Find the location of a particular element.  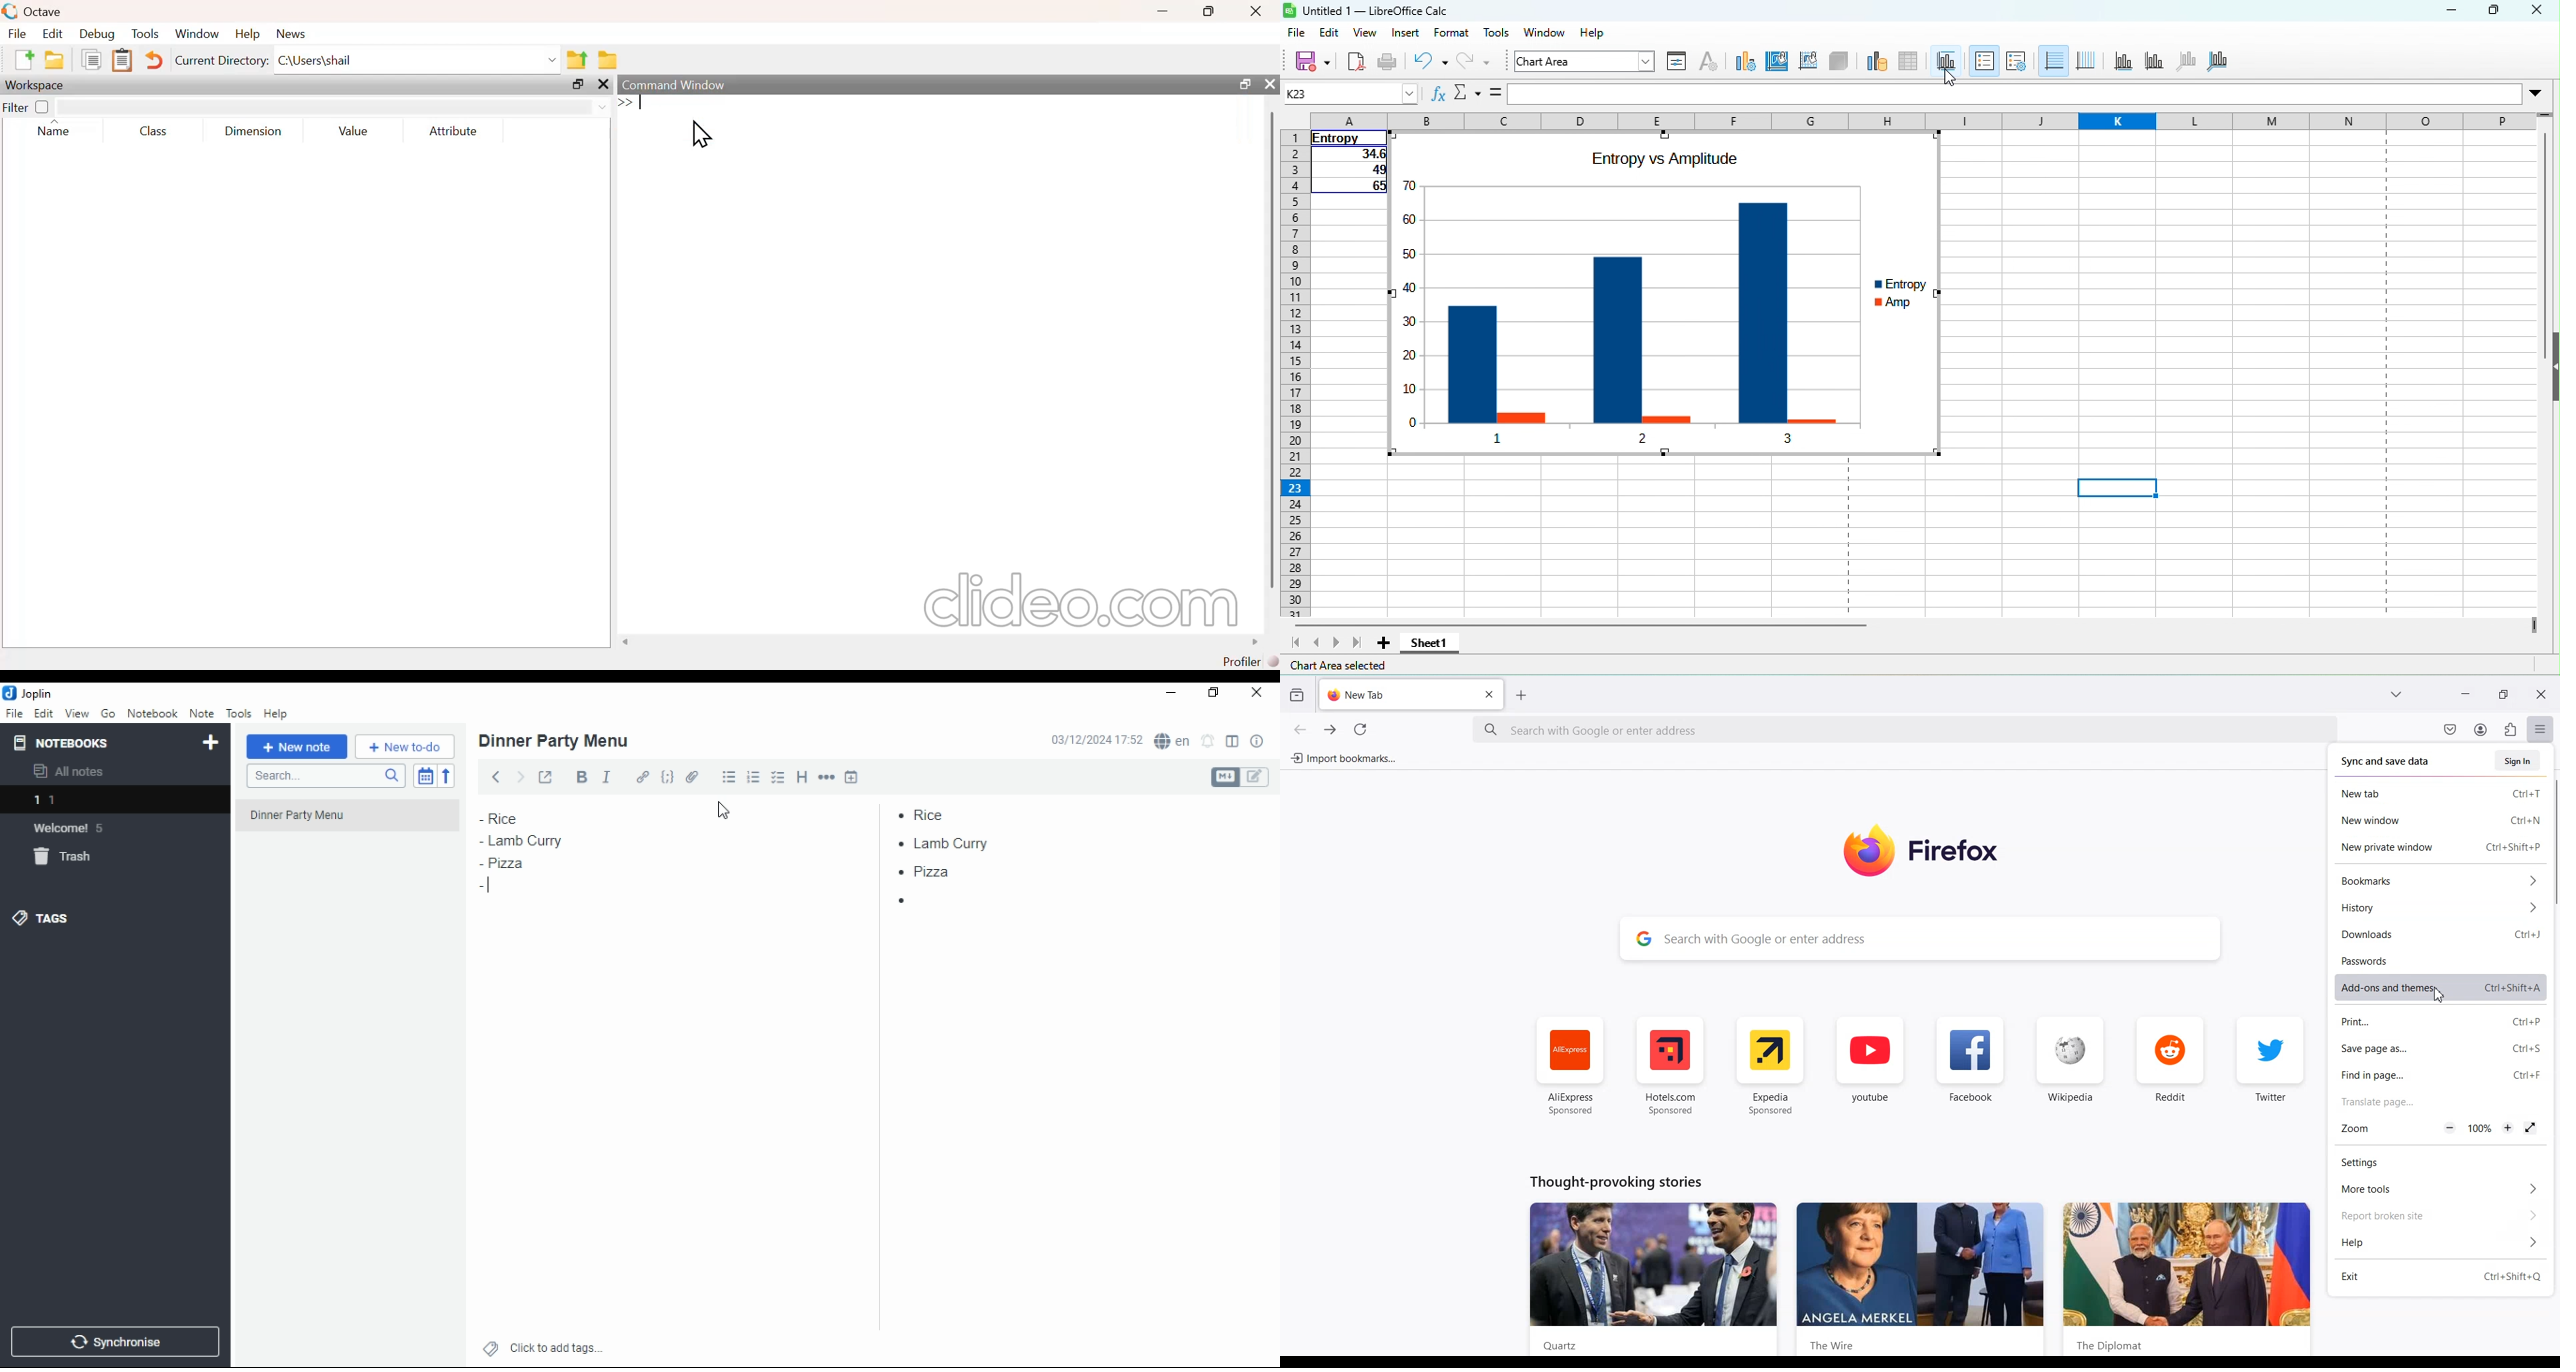

Maximize is located at coordinates (1214, 694).